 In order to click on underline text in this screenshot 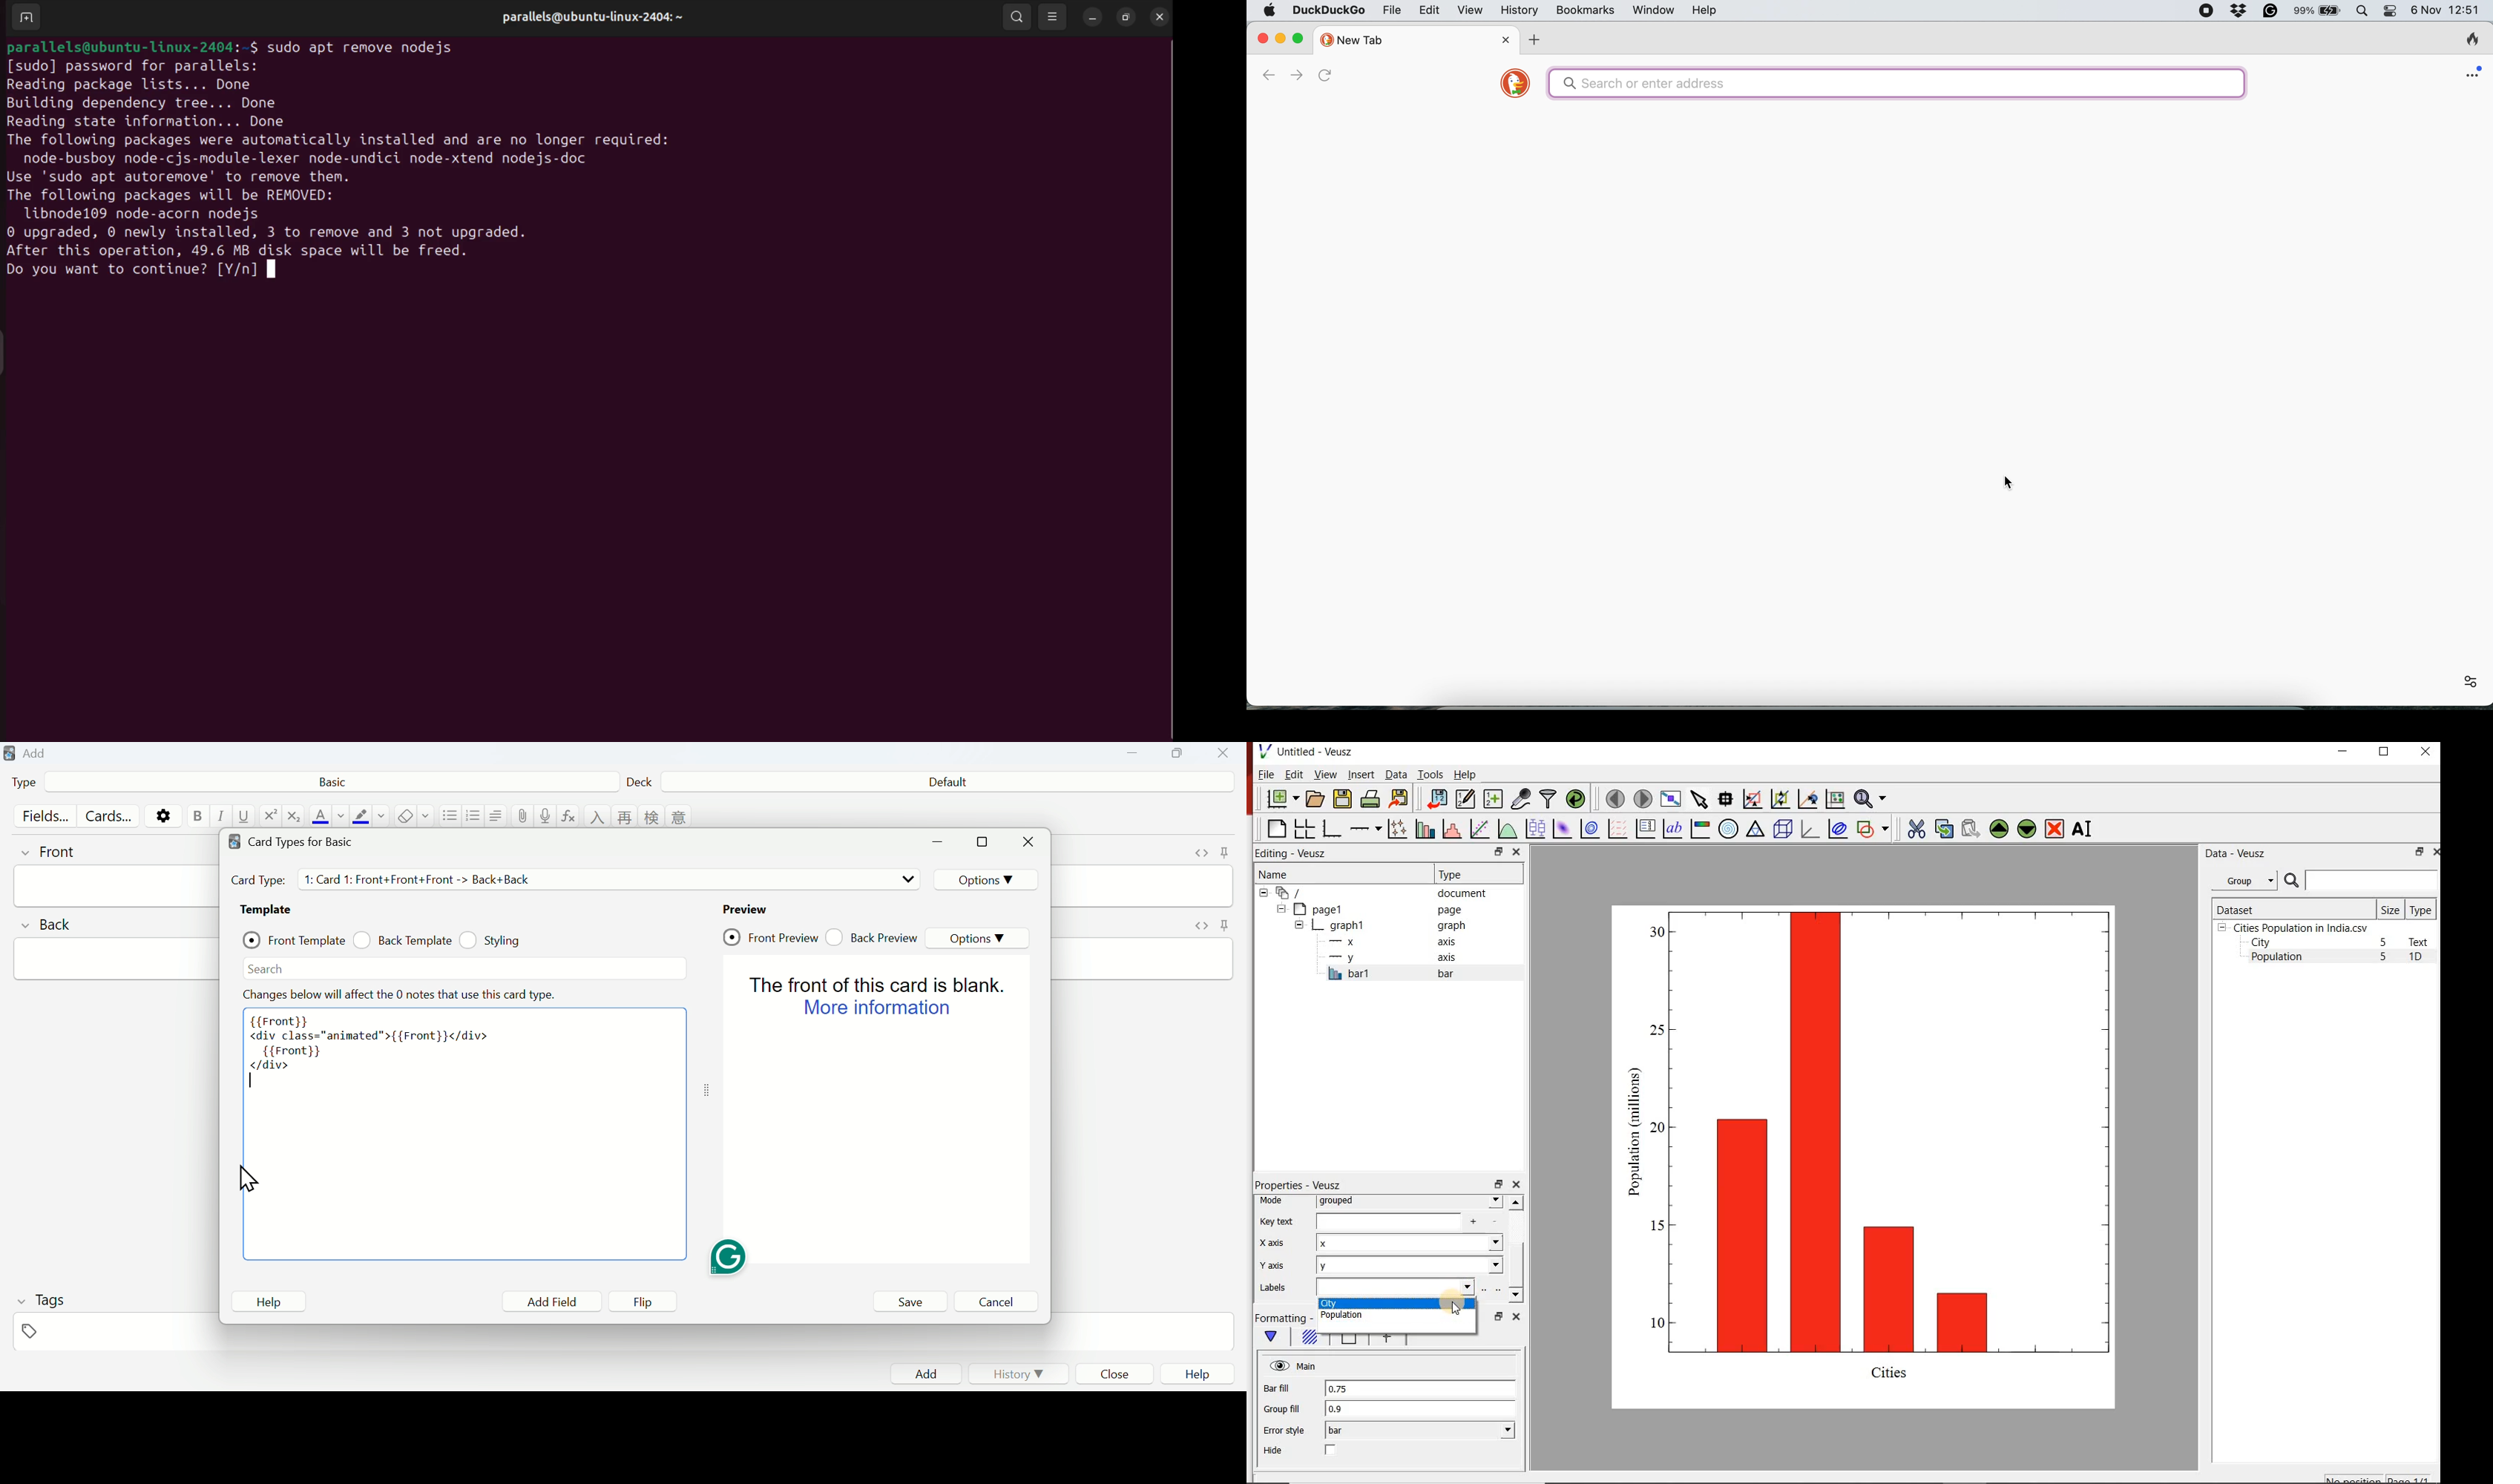, I will do `click(244, 816)`.